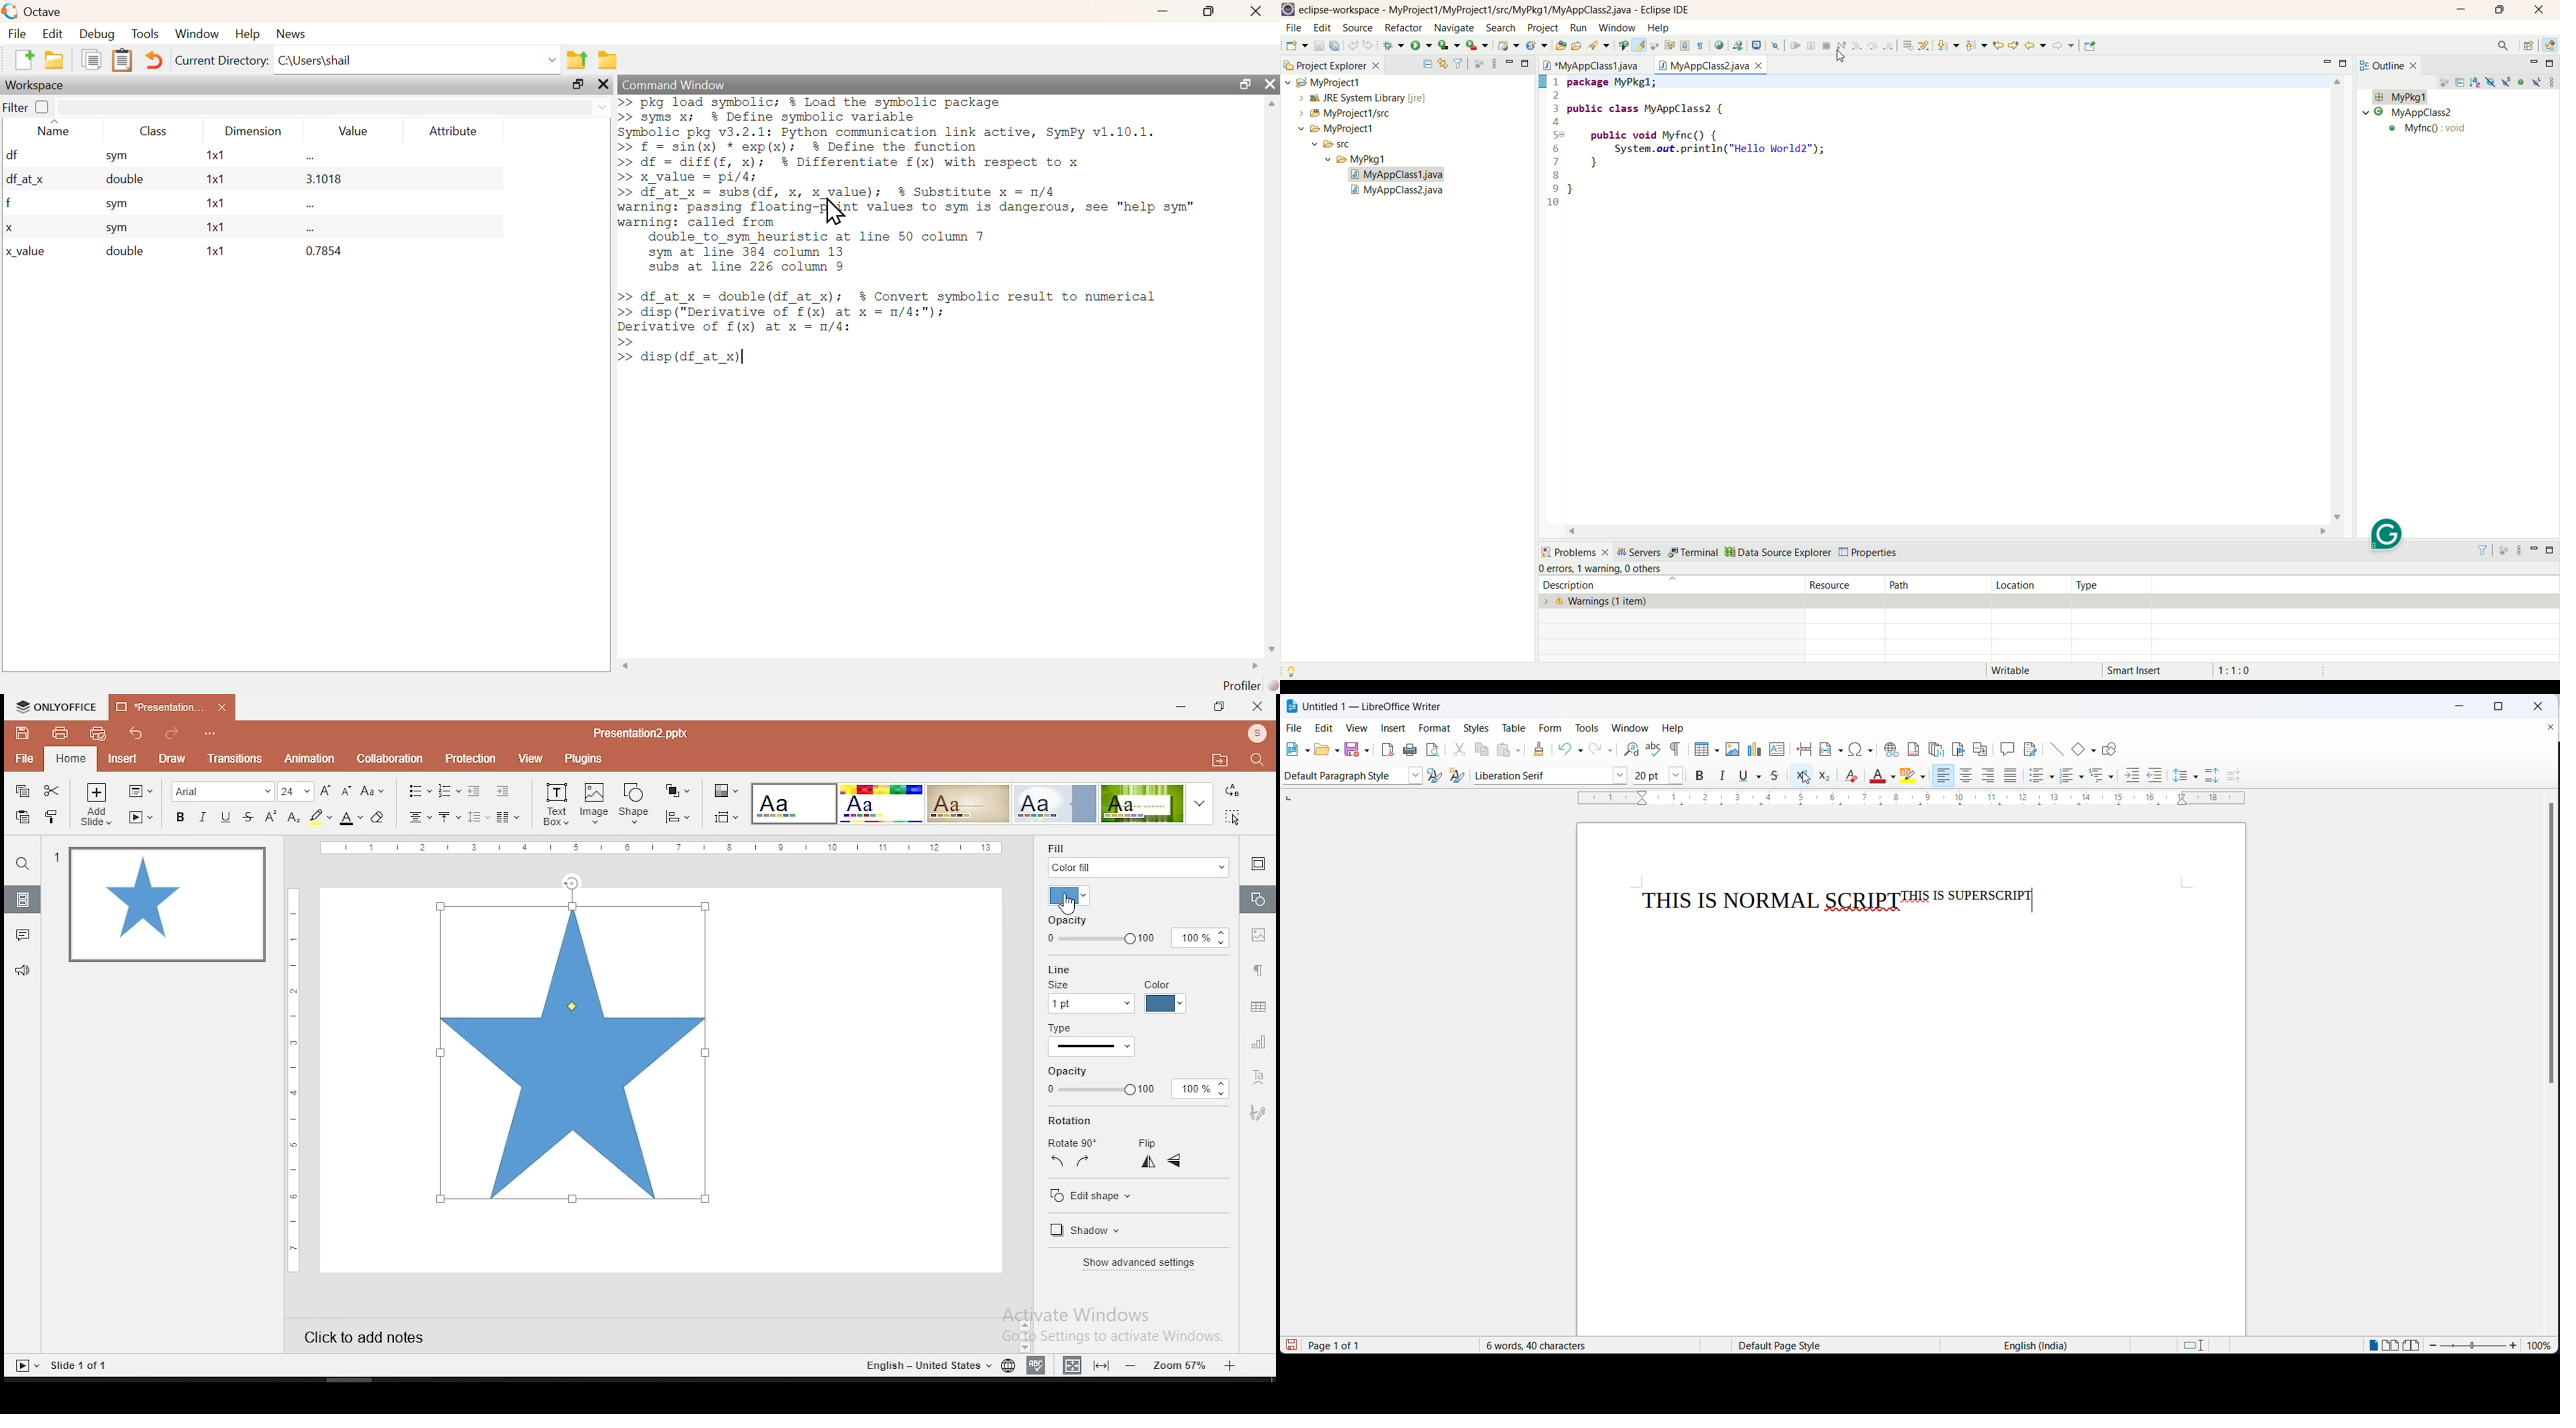 The image size is (2576, 1428). What do you see at coordinates (21, 792) in the screenshot?
I see `copy` at bounding box center [21, 792].